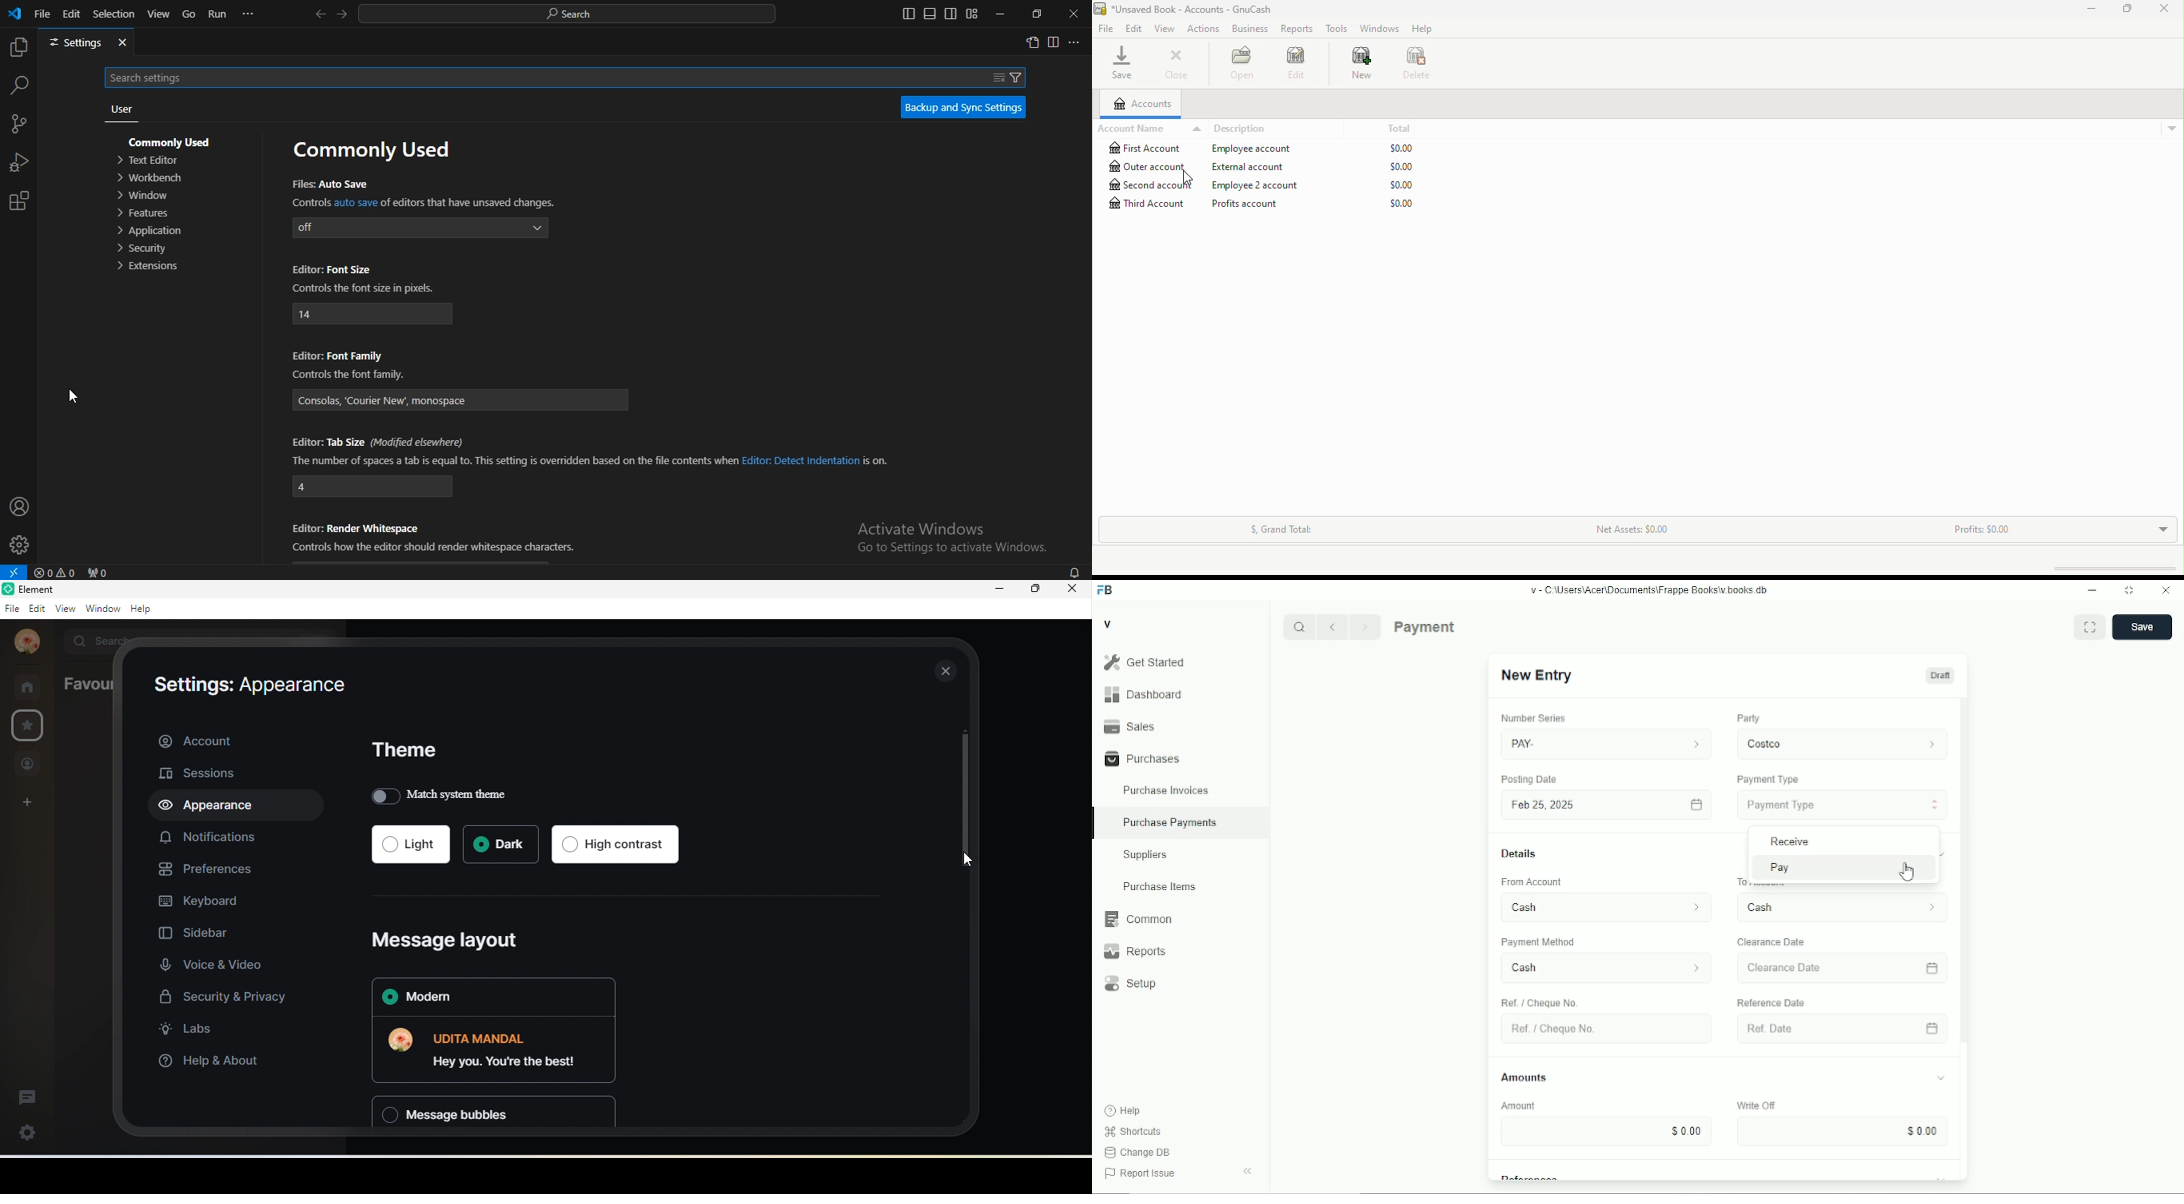 Image resolution: width=2184 pixels, height=1204 pixels. What do you see at coordinates (30, 1132) in the screenshot?
I see `quick settings` at bounding box center [30, 1132].